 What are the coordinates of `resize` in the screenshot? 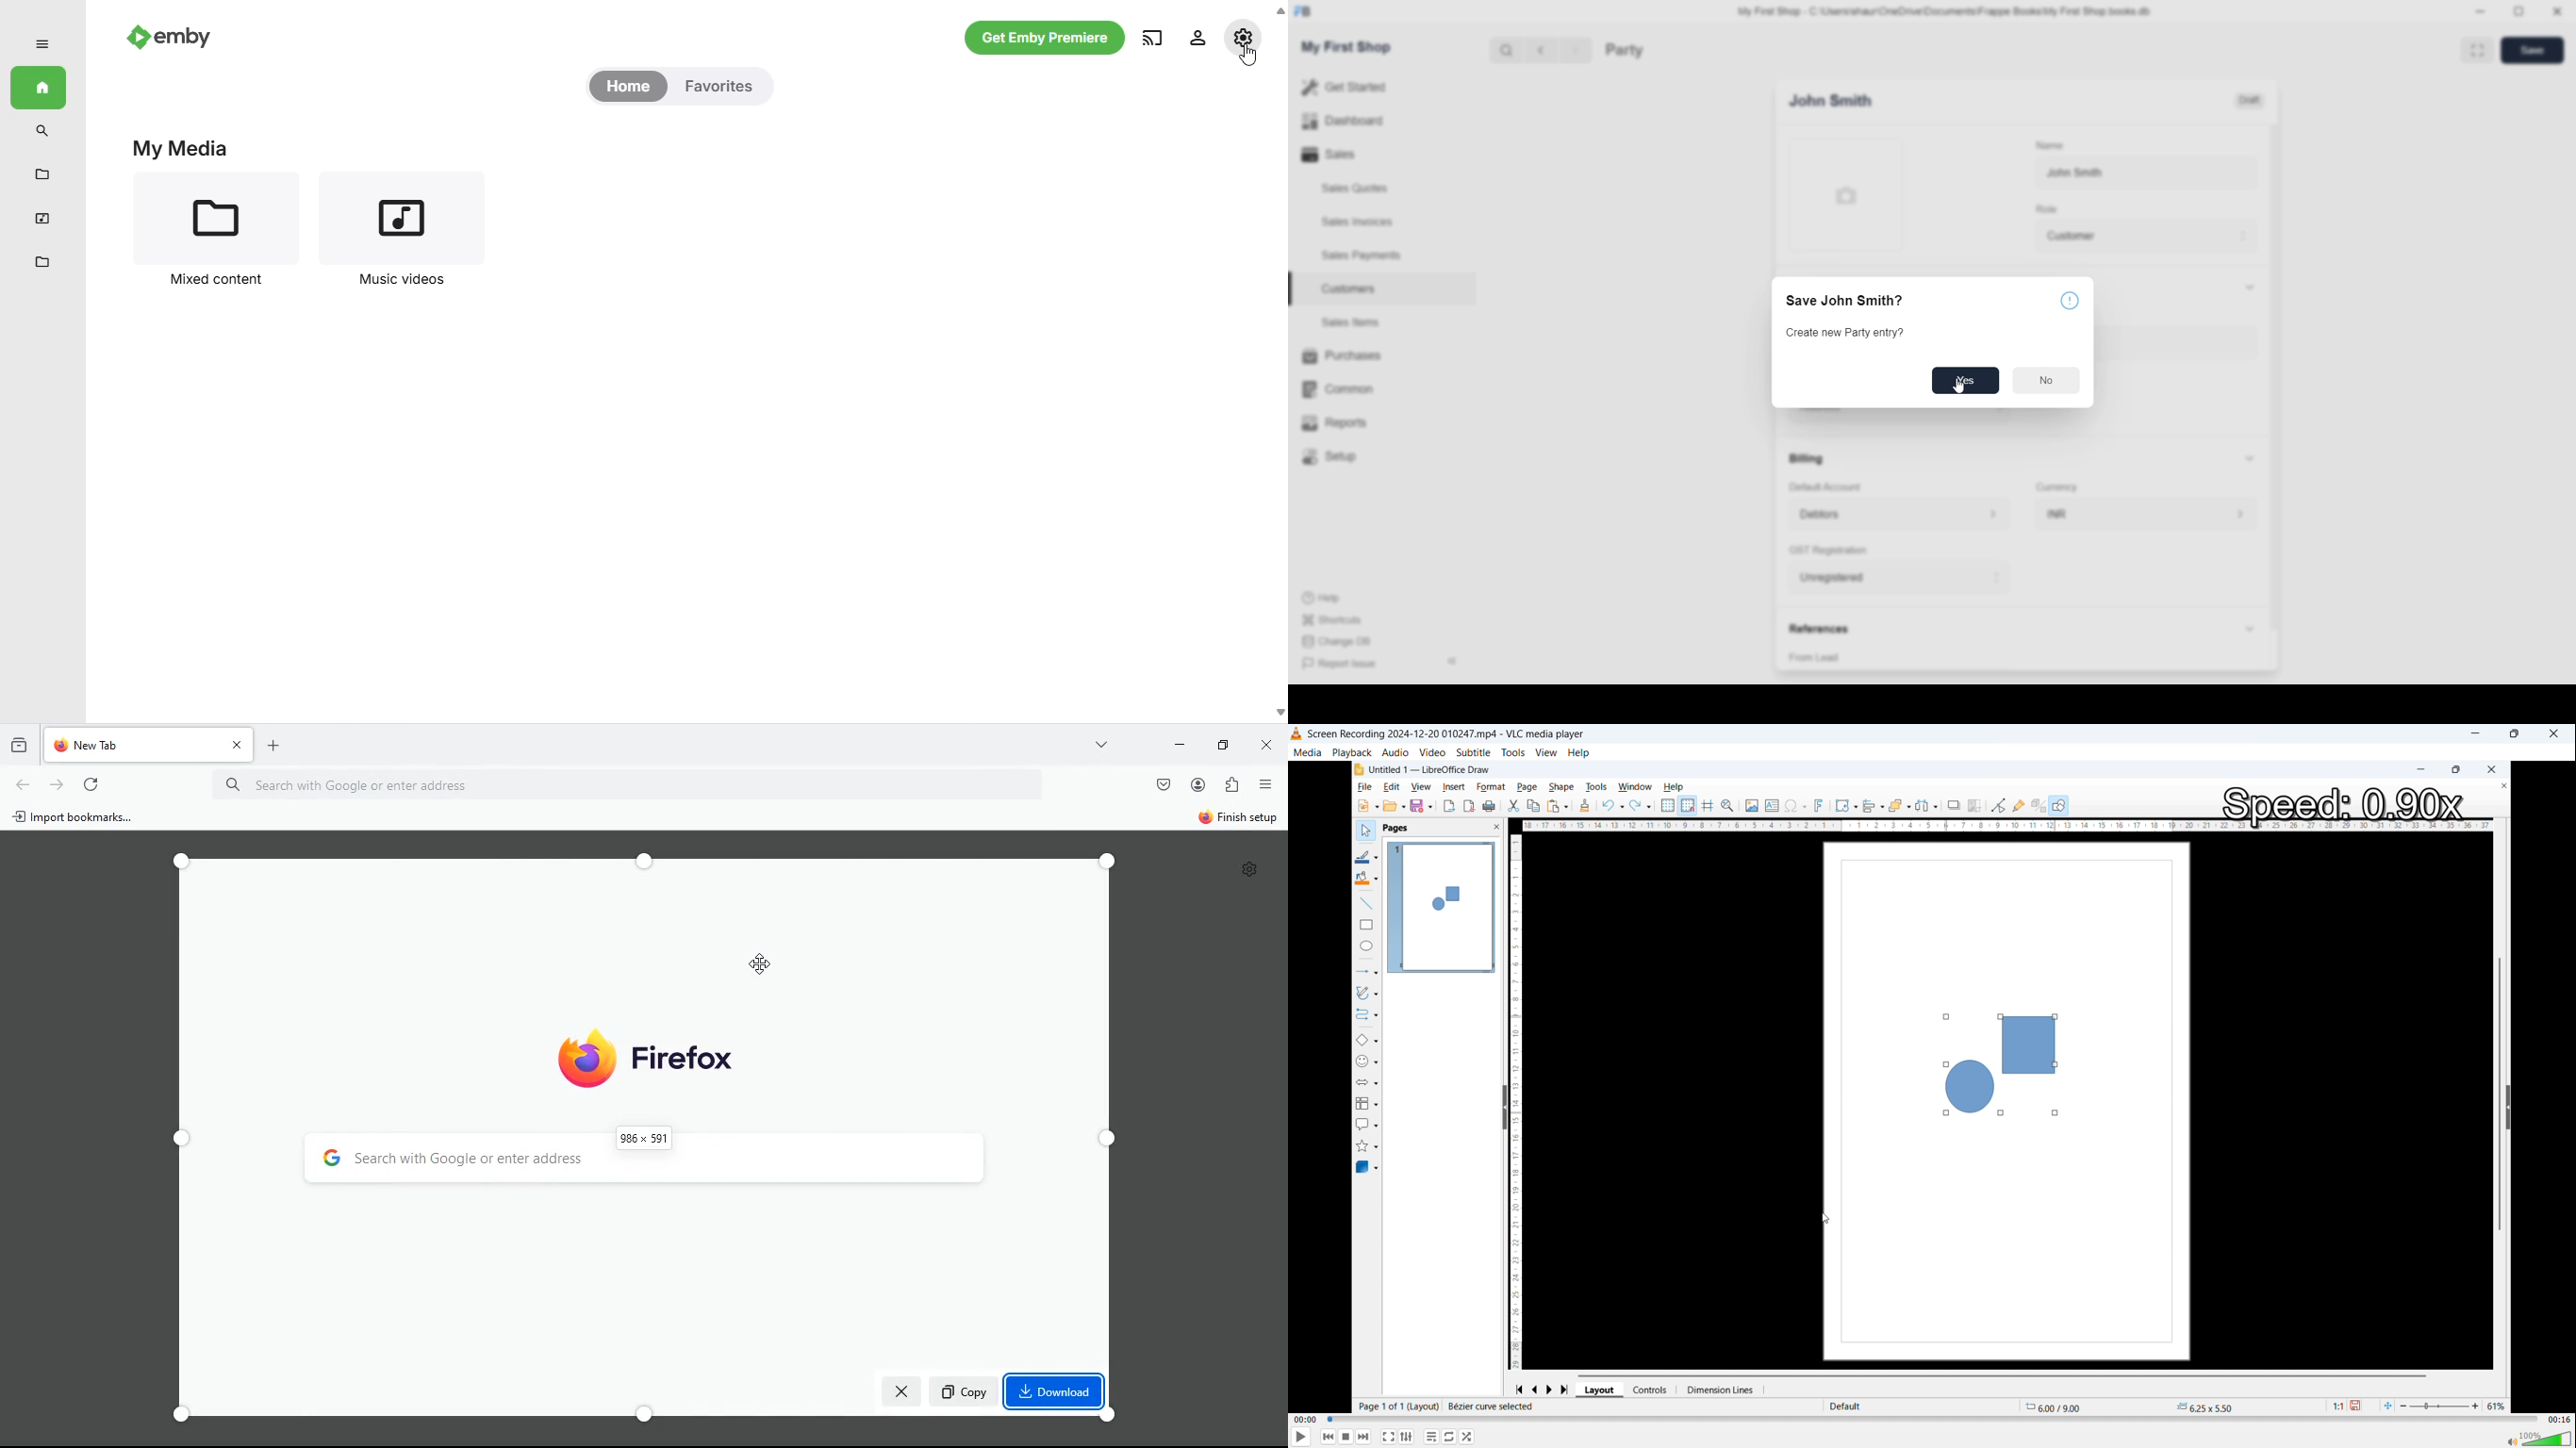 It's located at (2520, 13).